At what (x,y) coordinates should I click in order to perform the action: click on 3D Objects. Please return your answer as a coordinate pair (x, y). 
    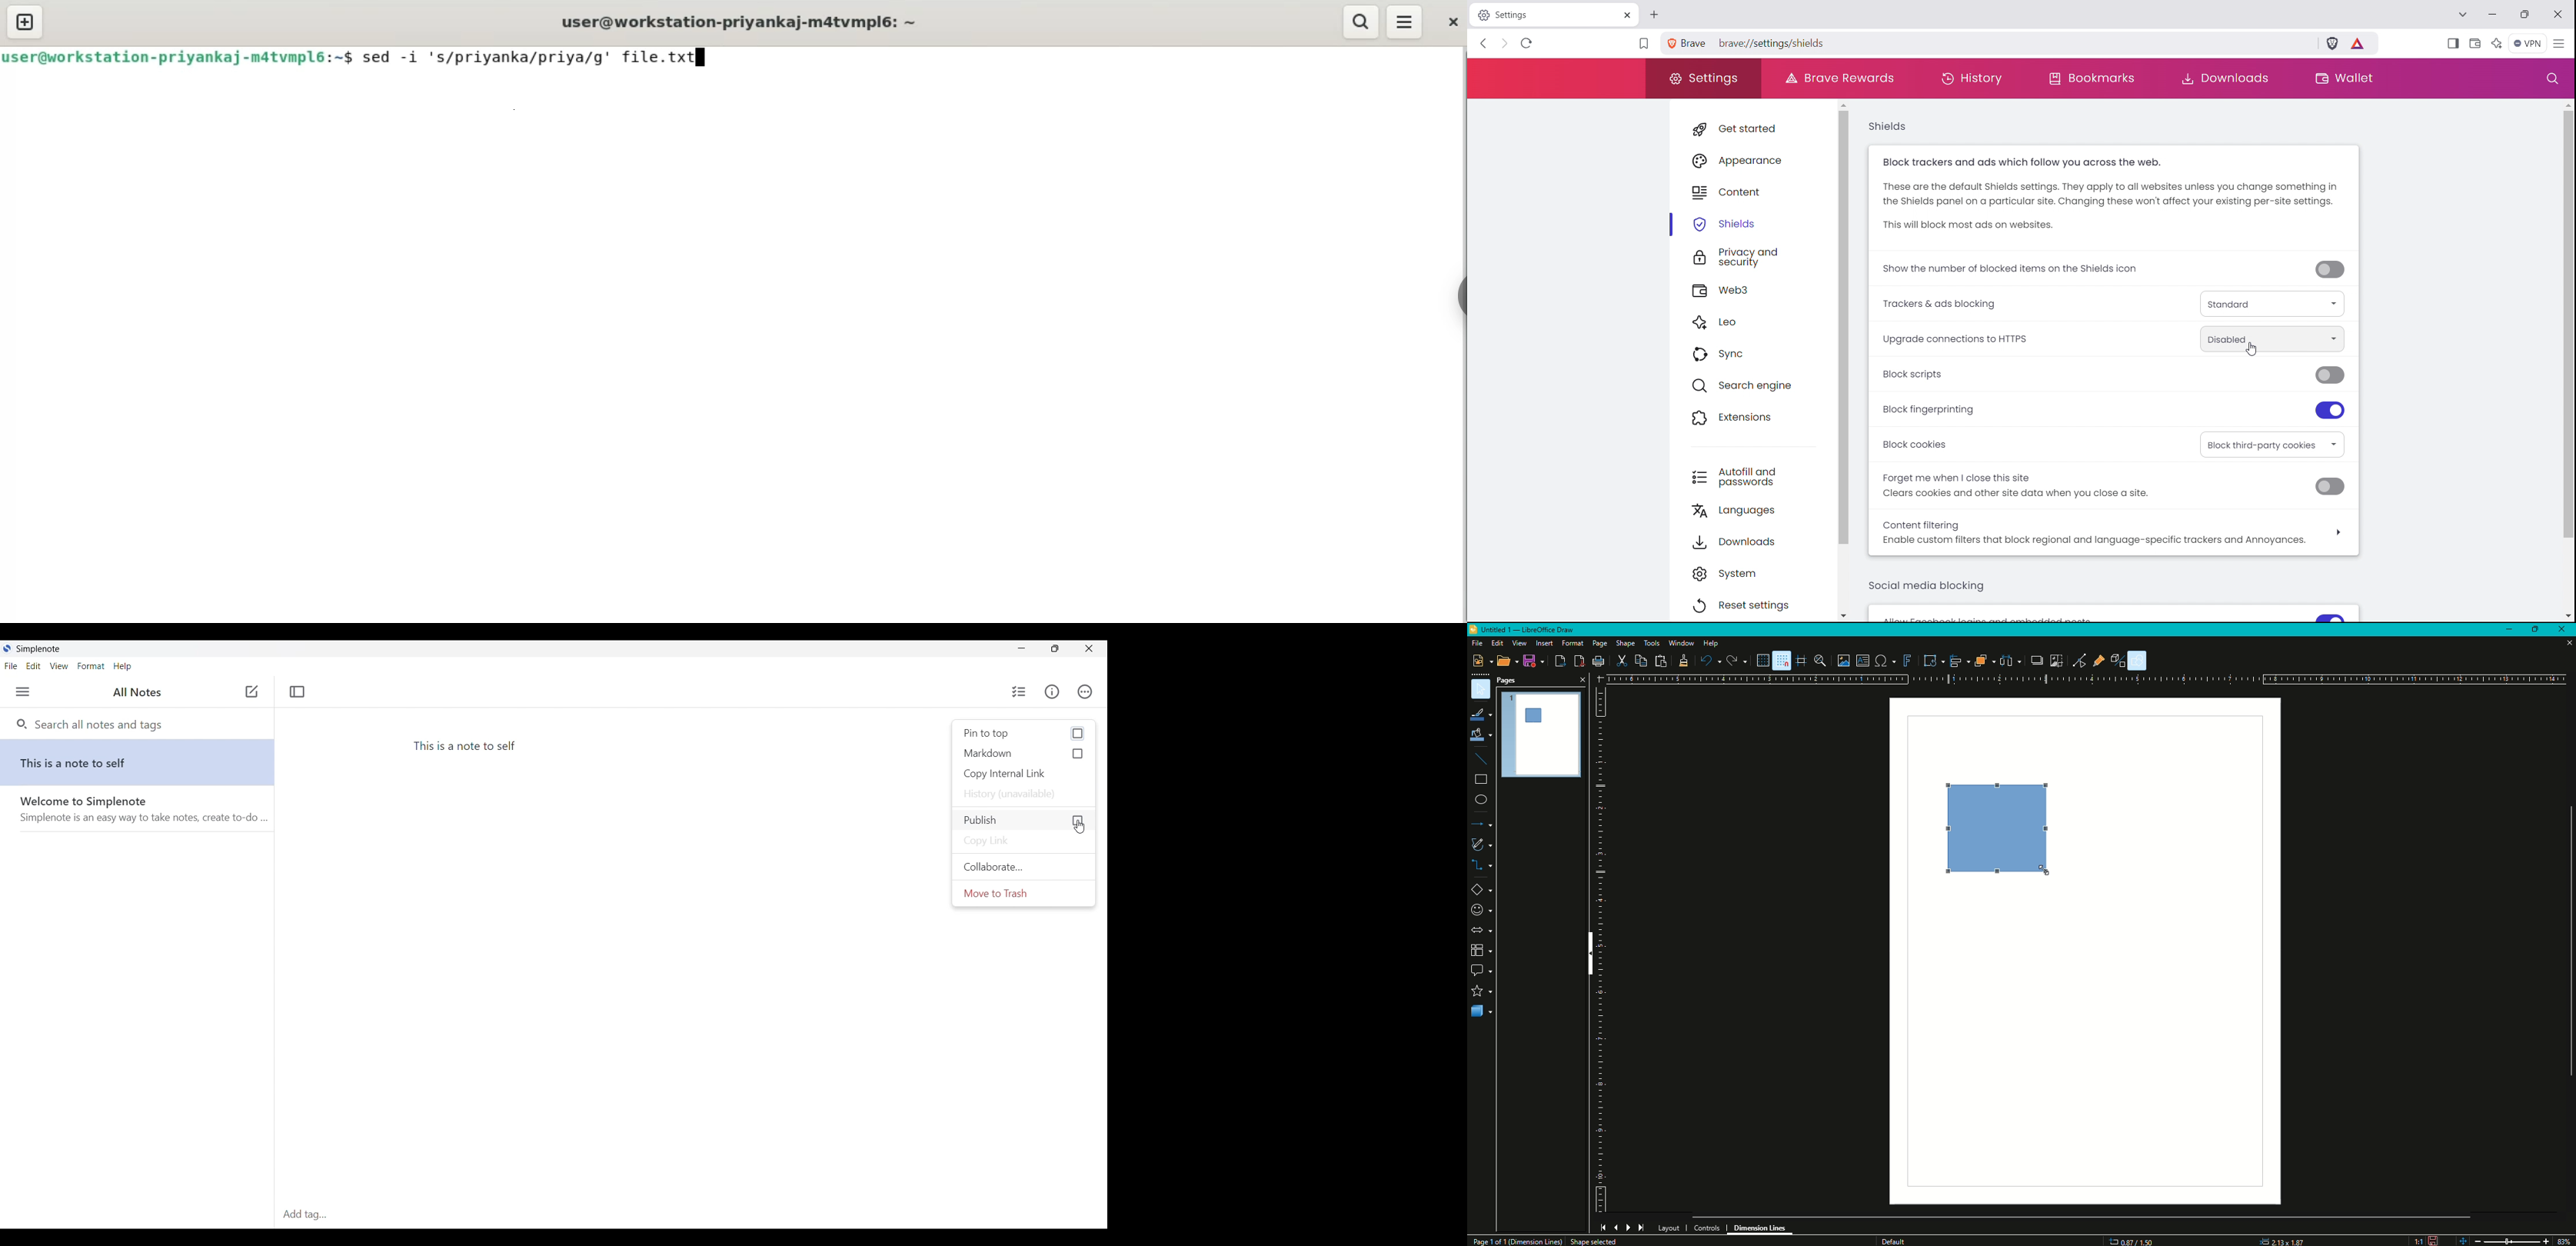
    Looking at the image, I should click on (1482, 1013).